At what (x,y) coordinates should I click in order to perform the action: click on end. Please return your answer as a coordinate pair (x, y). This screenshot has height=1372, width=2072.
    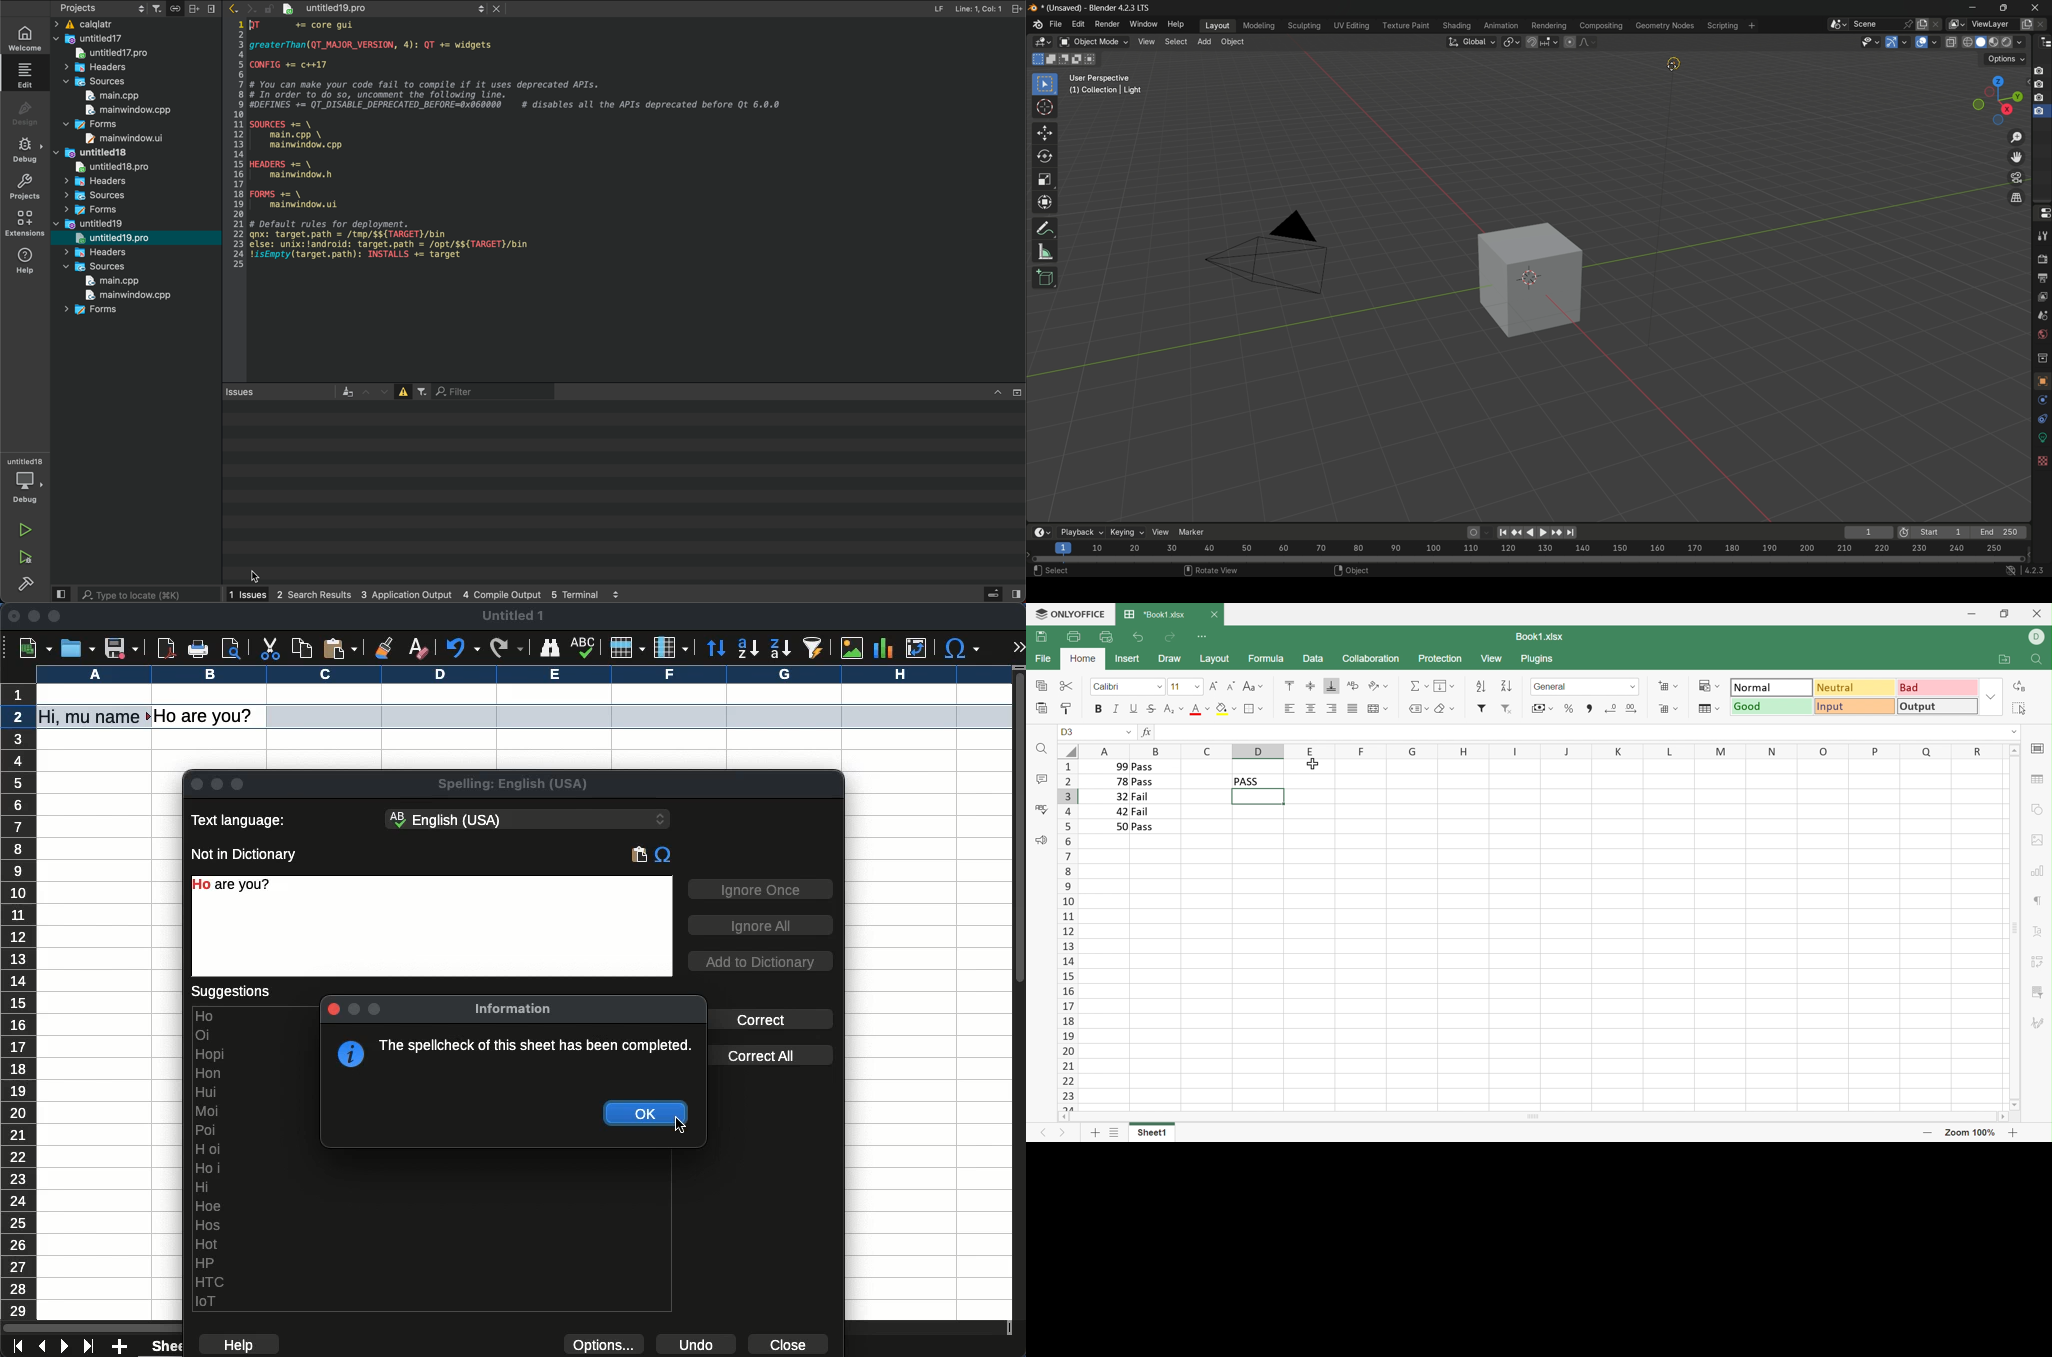
    Looking at the image, I should click on (2000, 532).